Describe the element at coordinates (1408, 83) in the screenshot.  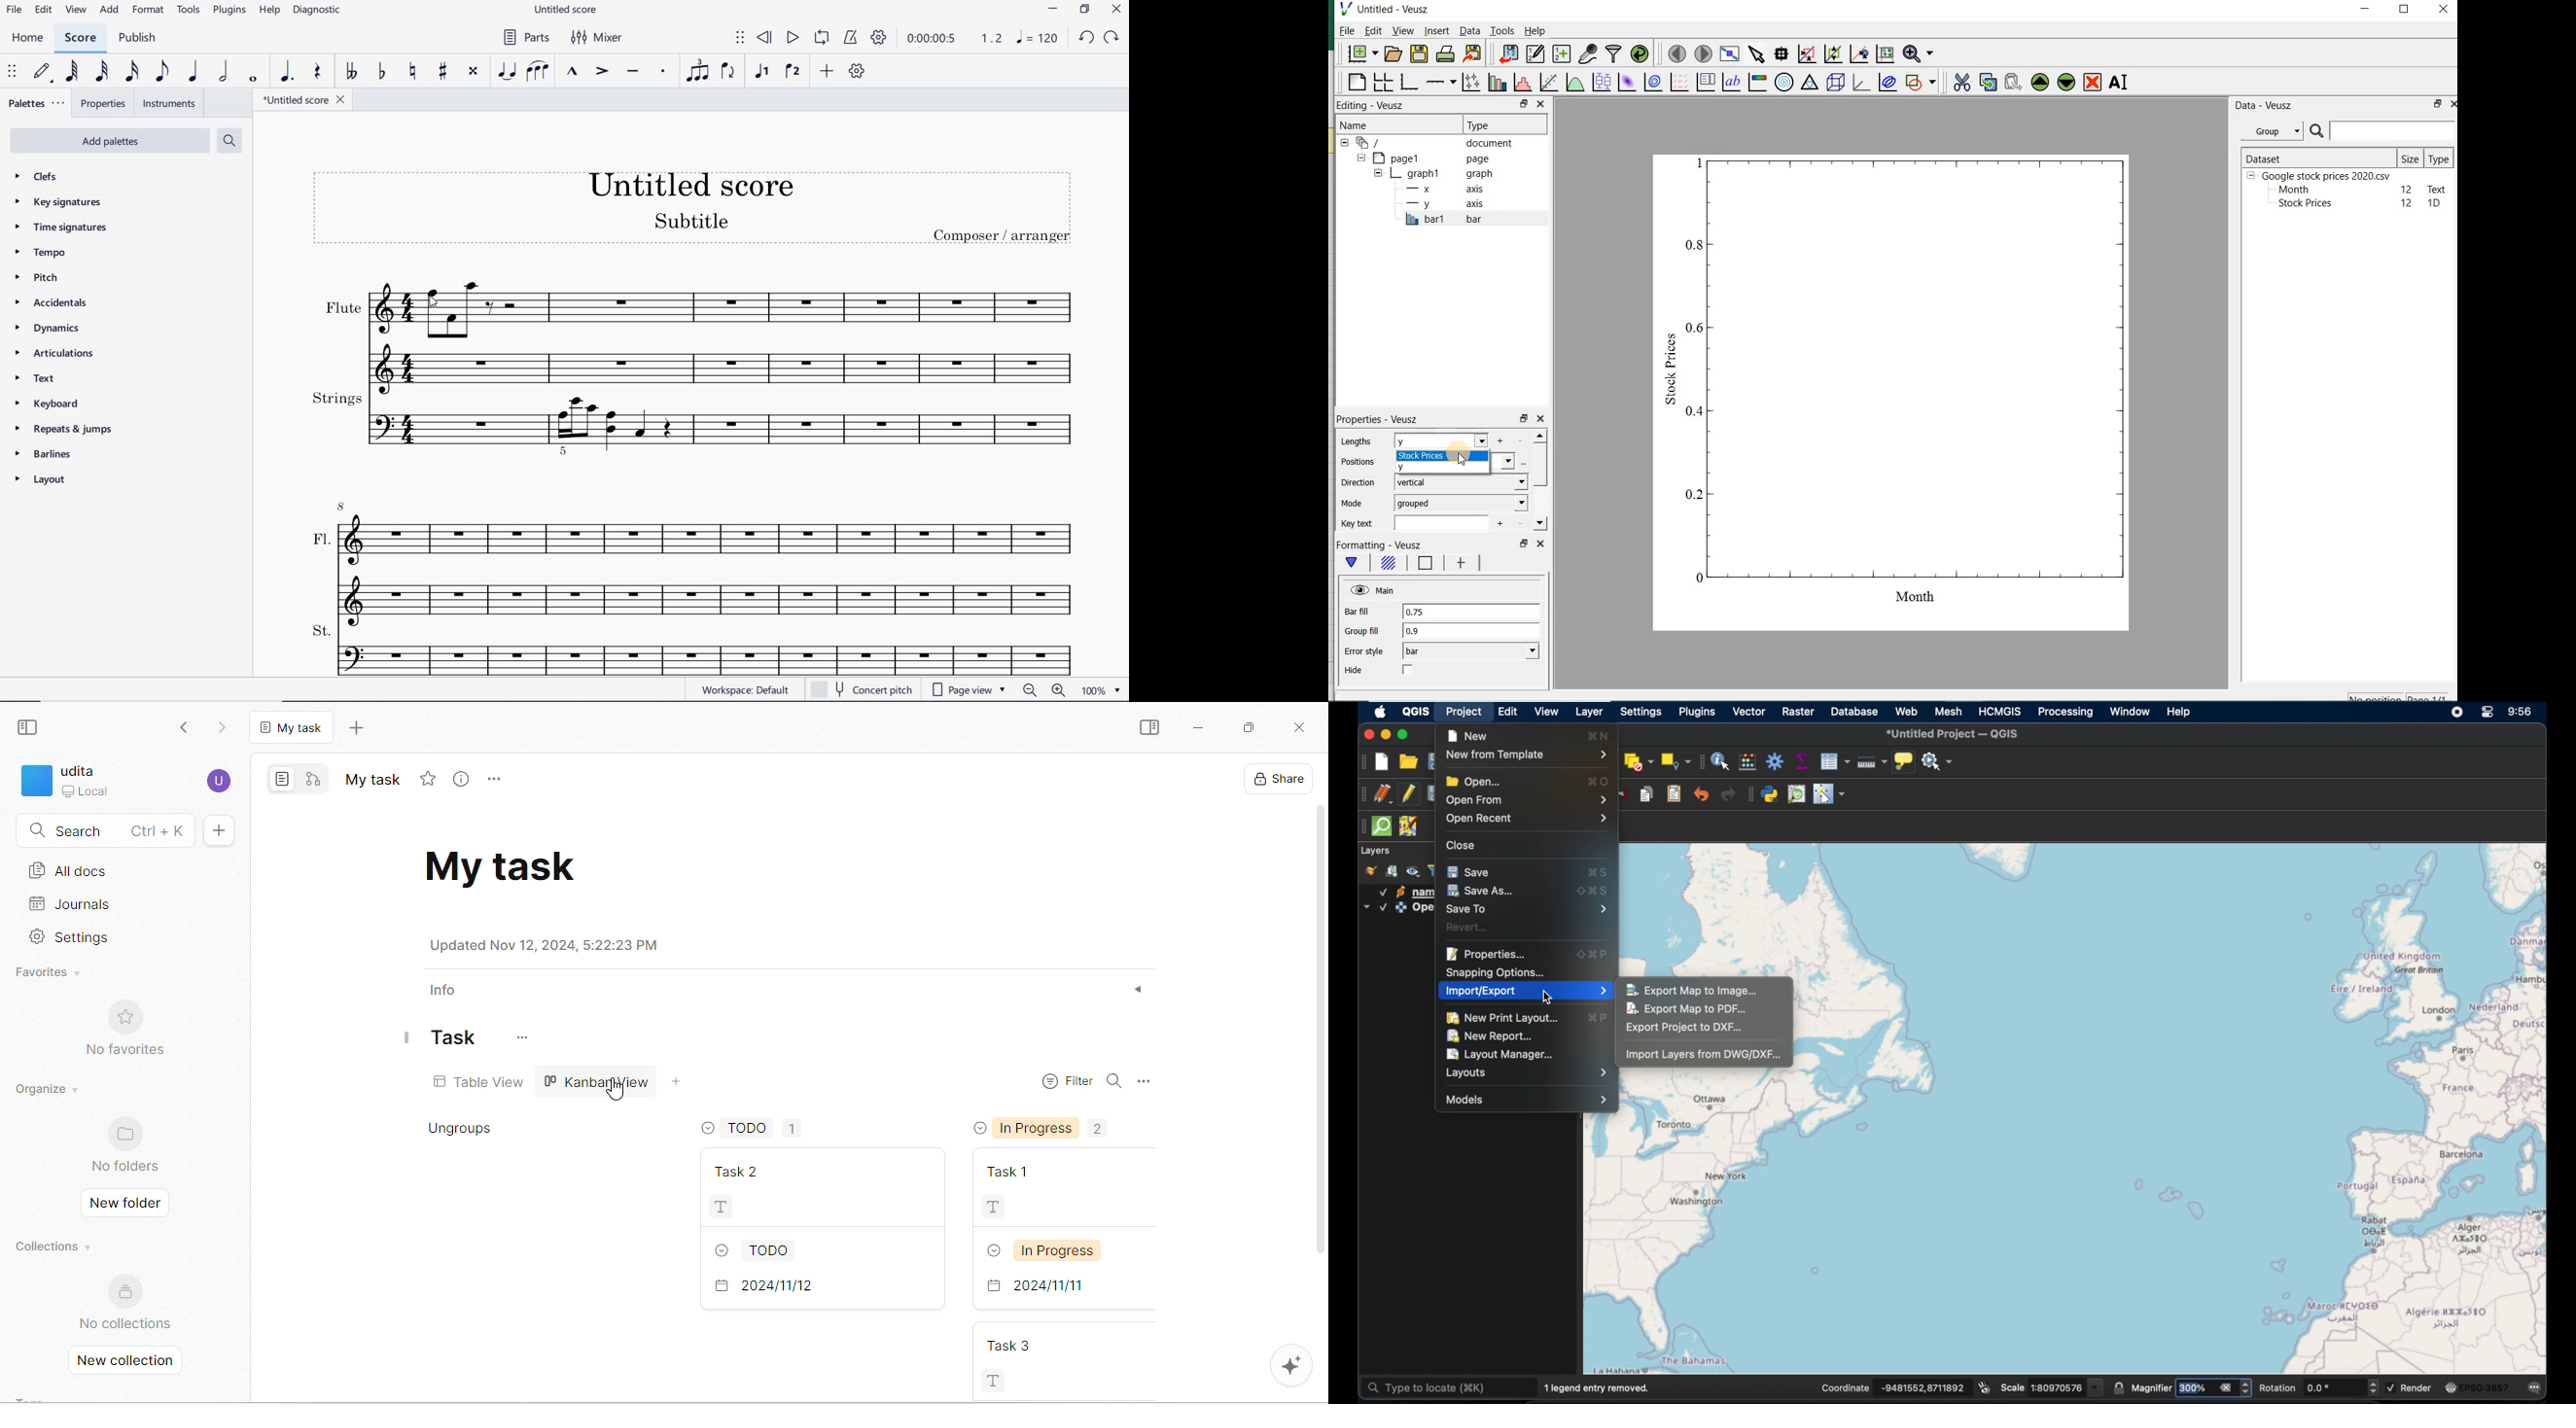
I see `base graph` at that location.